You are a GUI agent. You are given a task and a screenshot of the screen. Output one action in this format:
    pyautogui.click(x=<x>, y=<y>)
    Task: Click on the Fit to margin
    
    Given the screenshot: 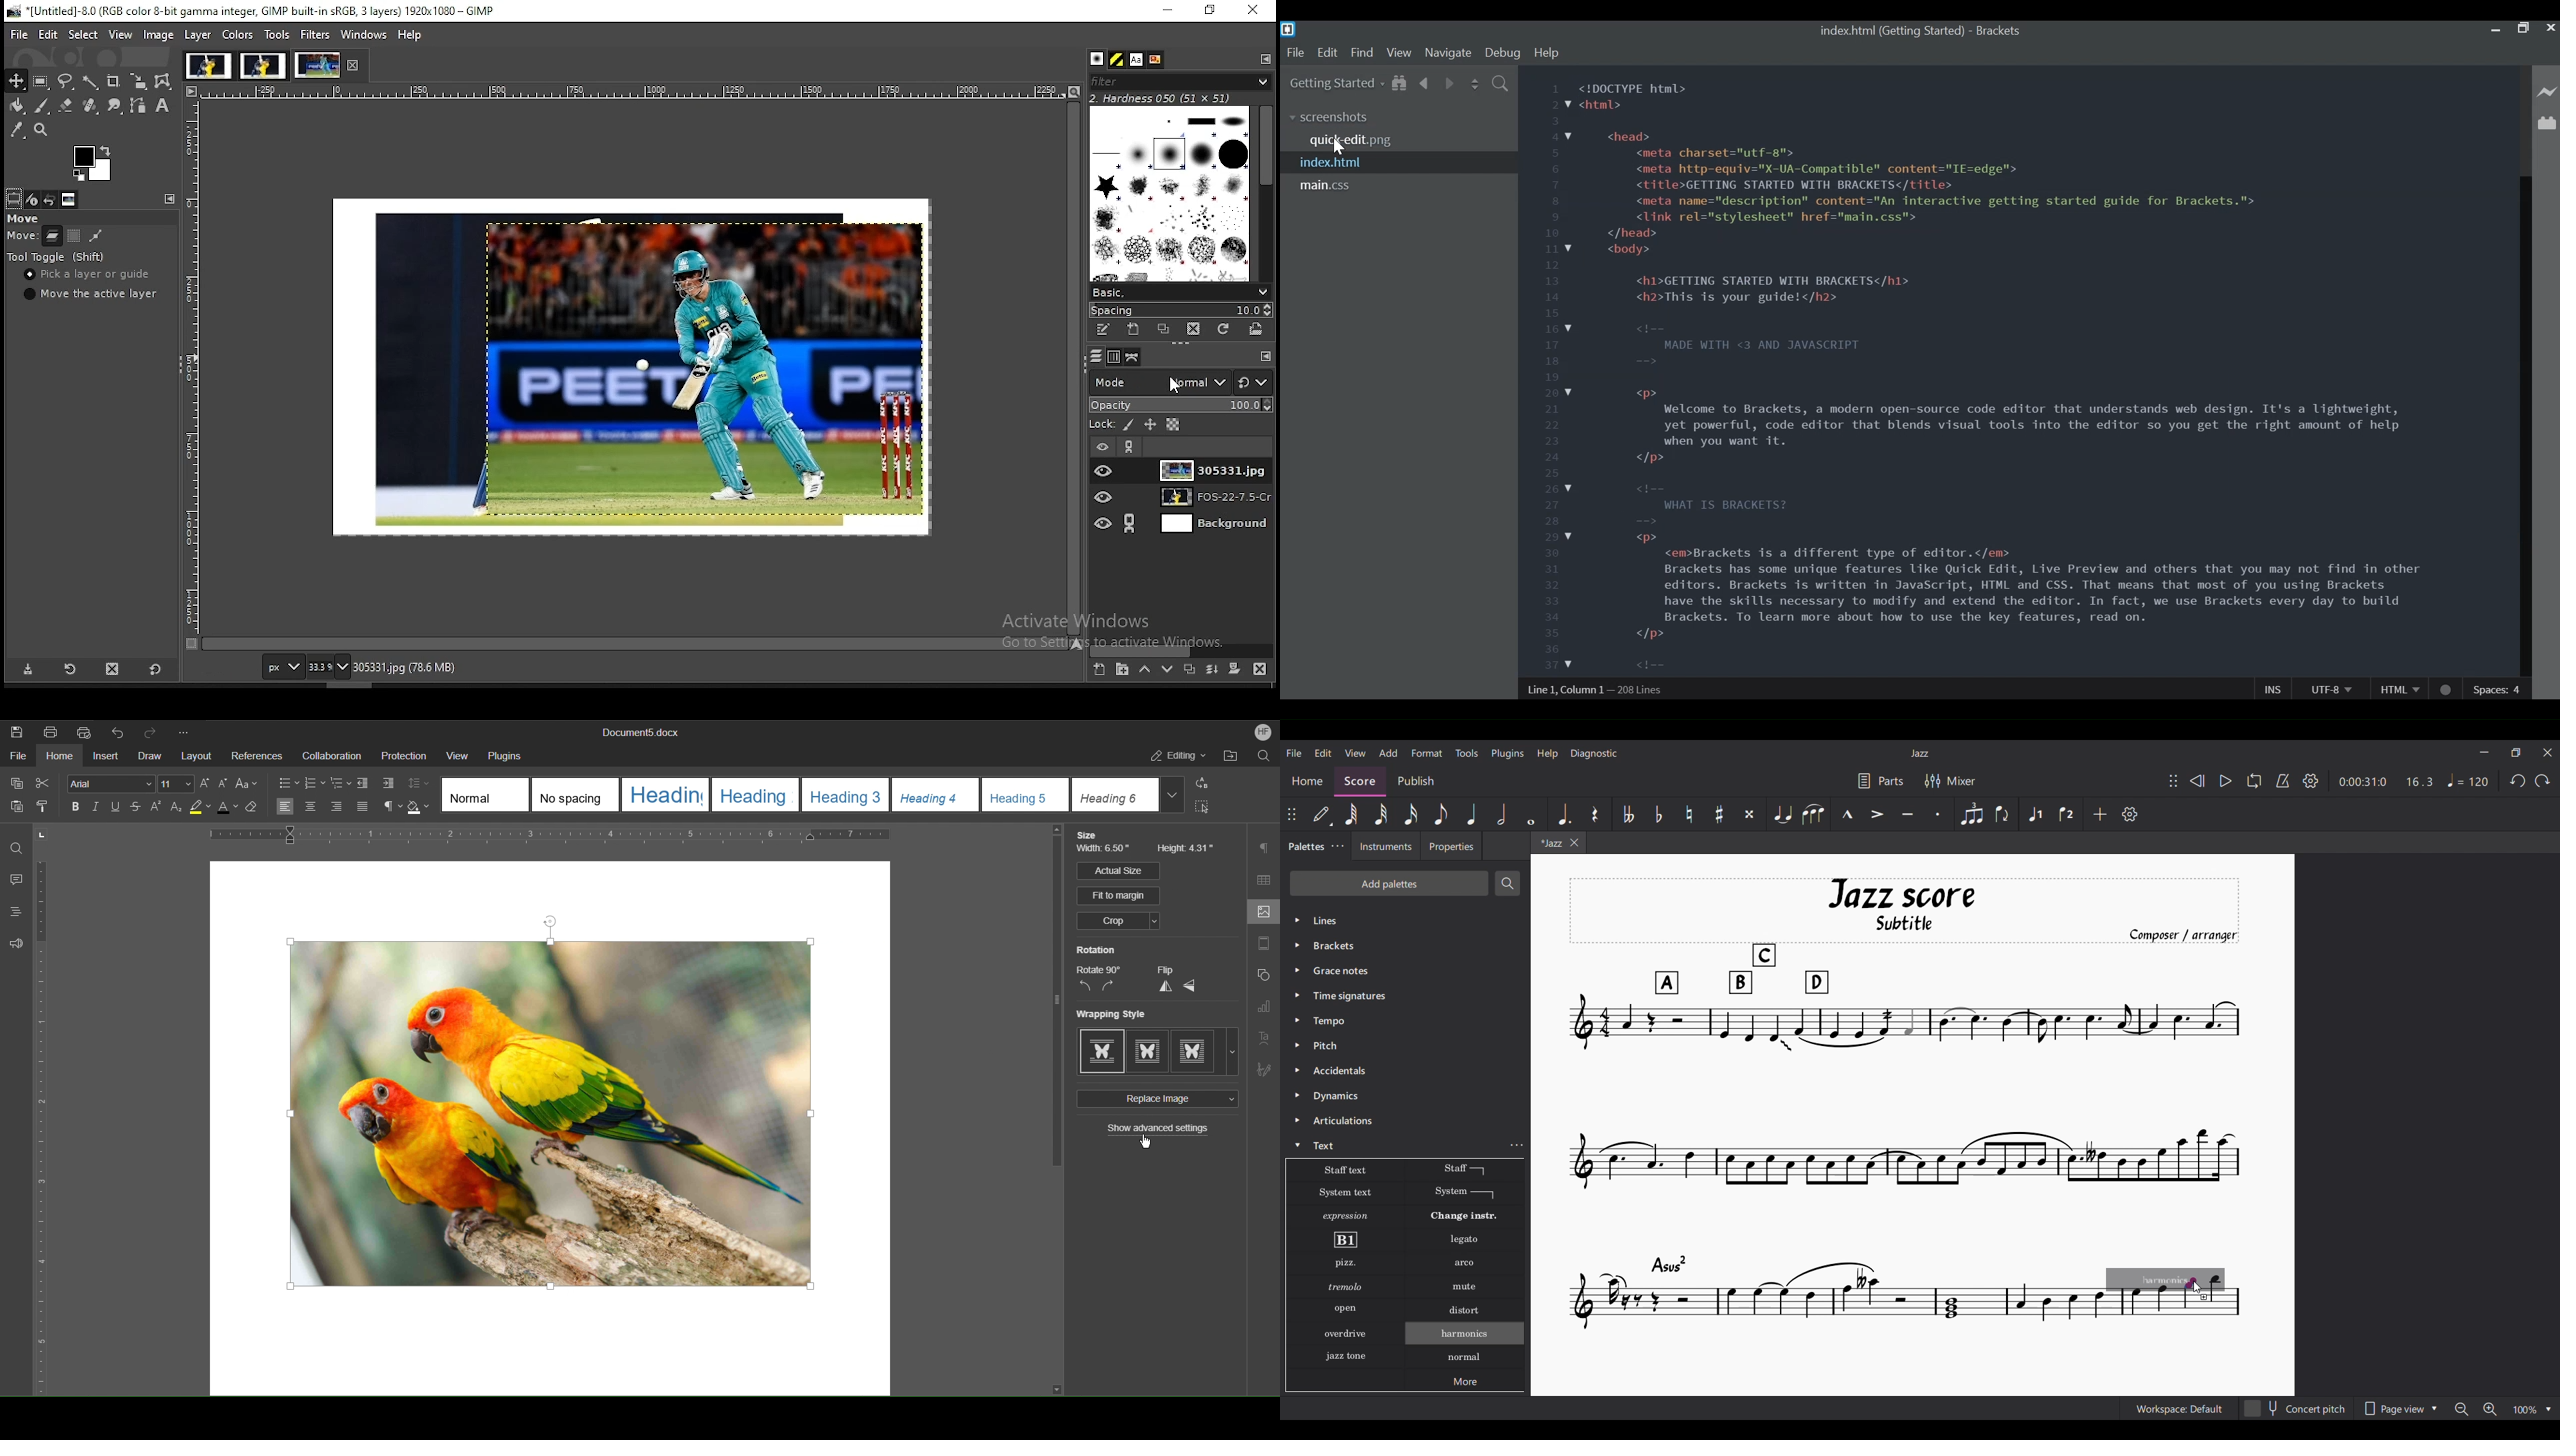 What is the action you would take?
    pyautogui.click(x=1119, y=896)
    